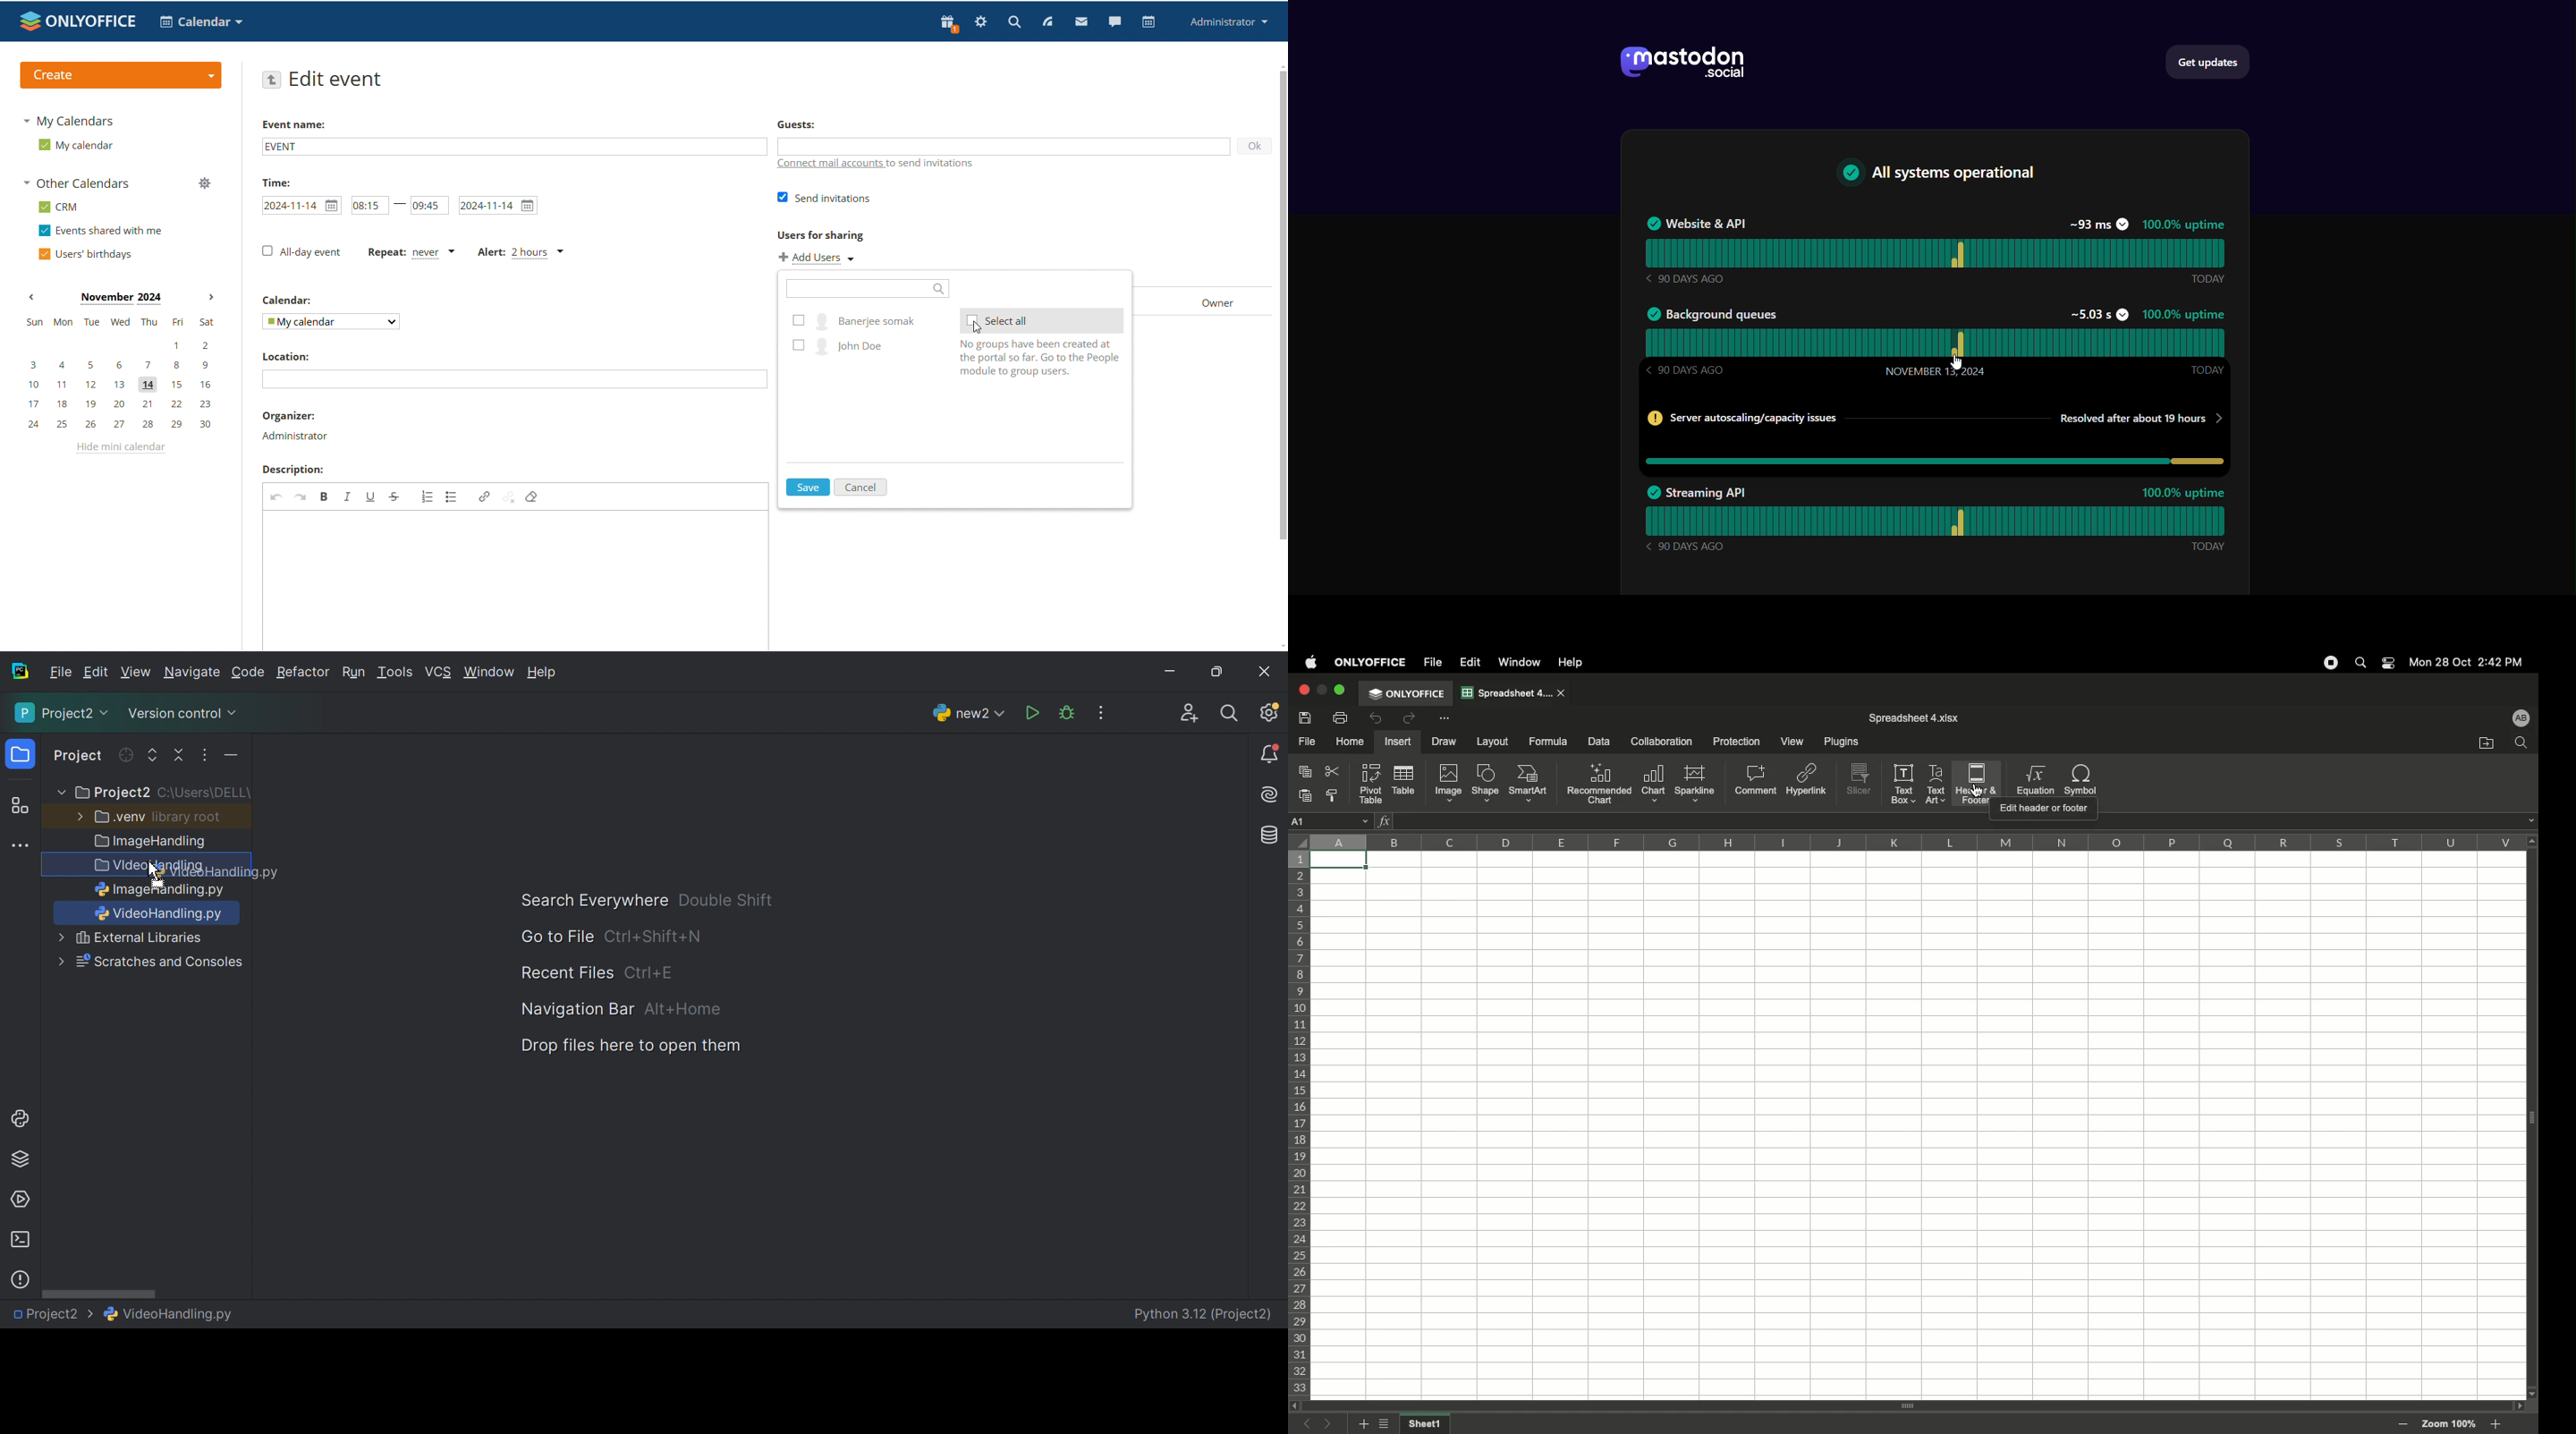  I want to click on Today, so click(2207, 280).